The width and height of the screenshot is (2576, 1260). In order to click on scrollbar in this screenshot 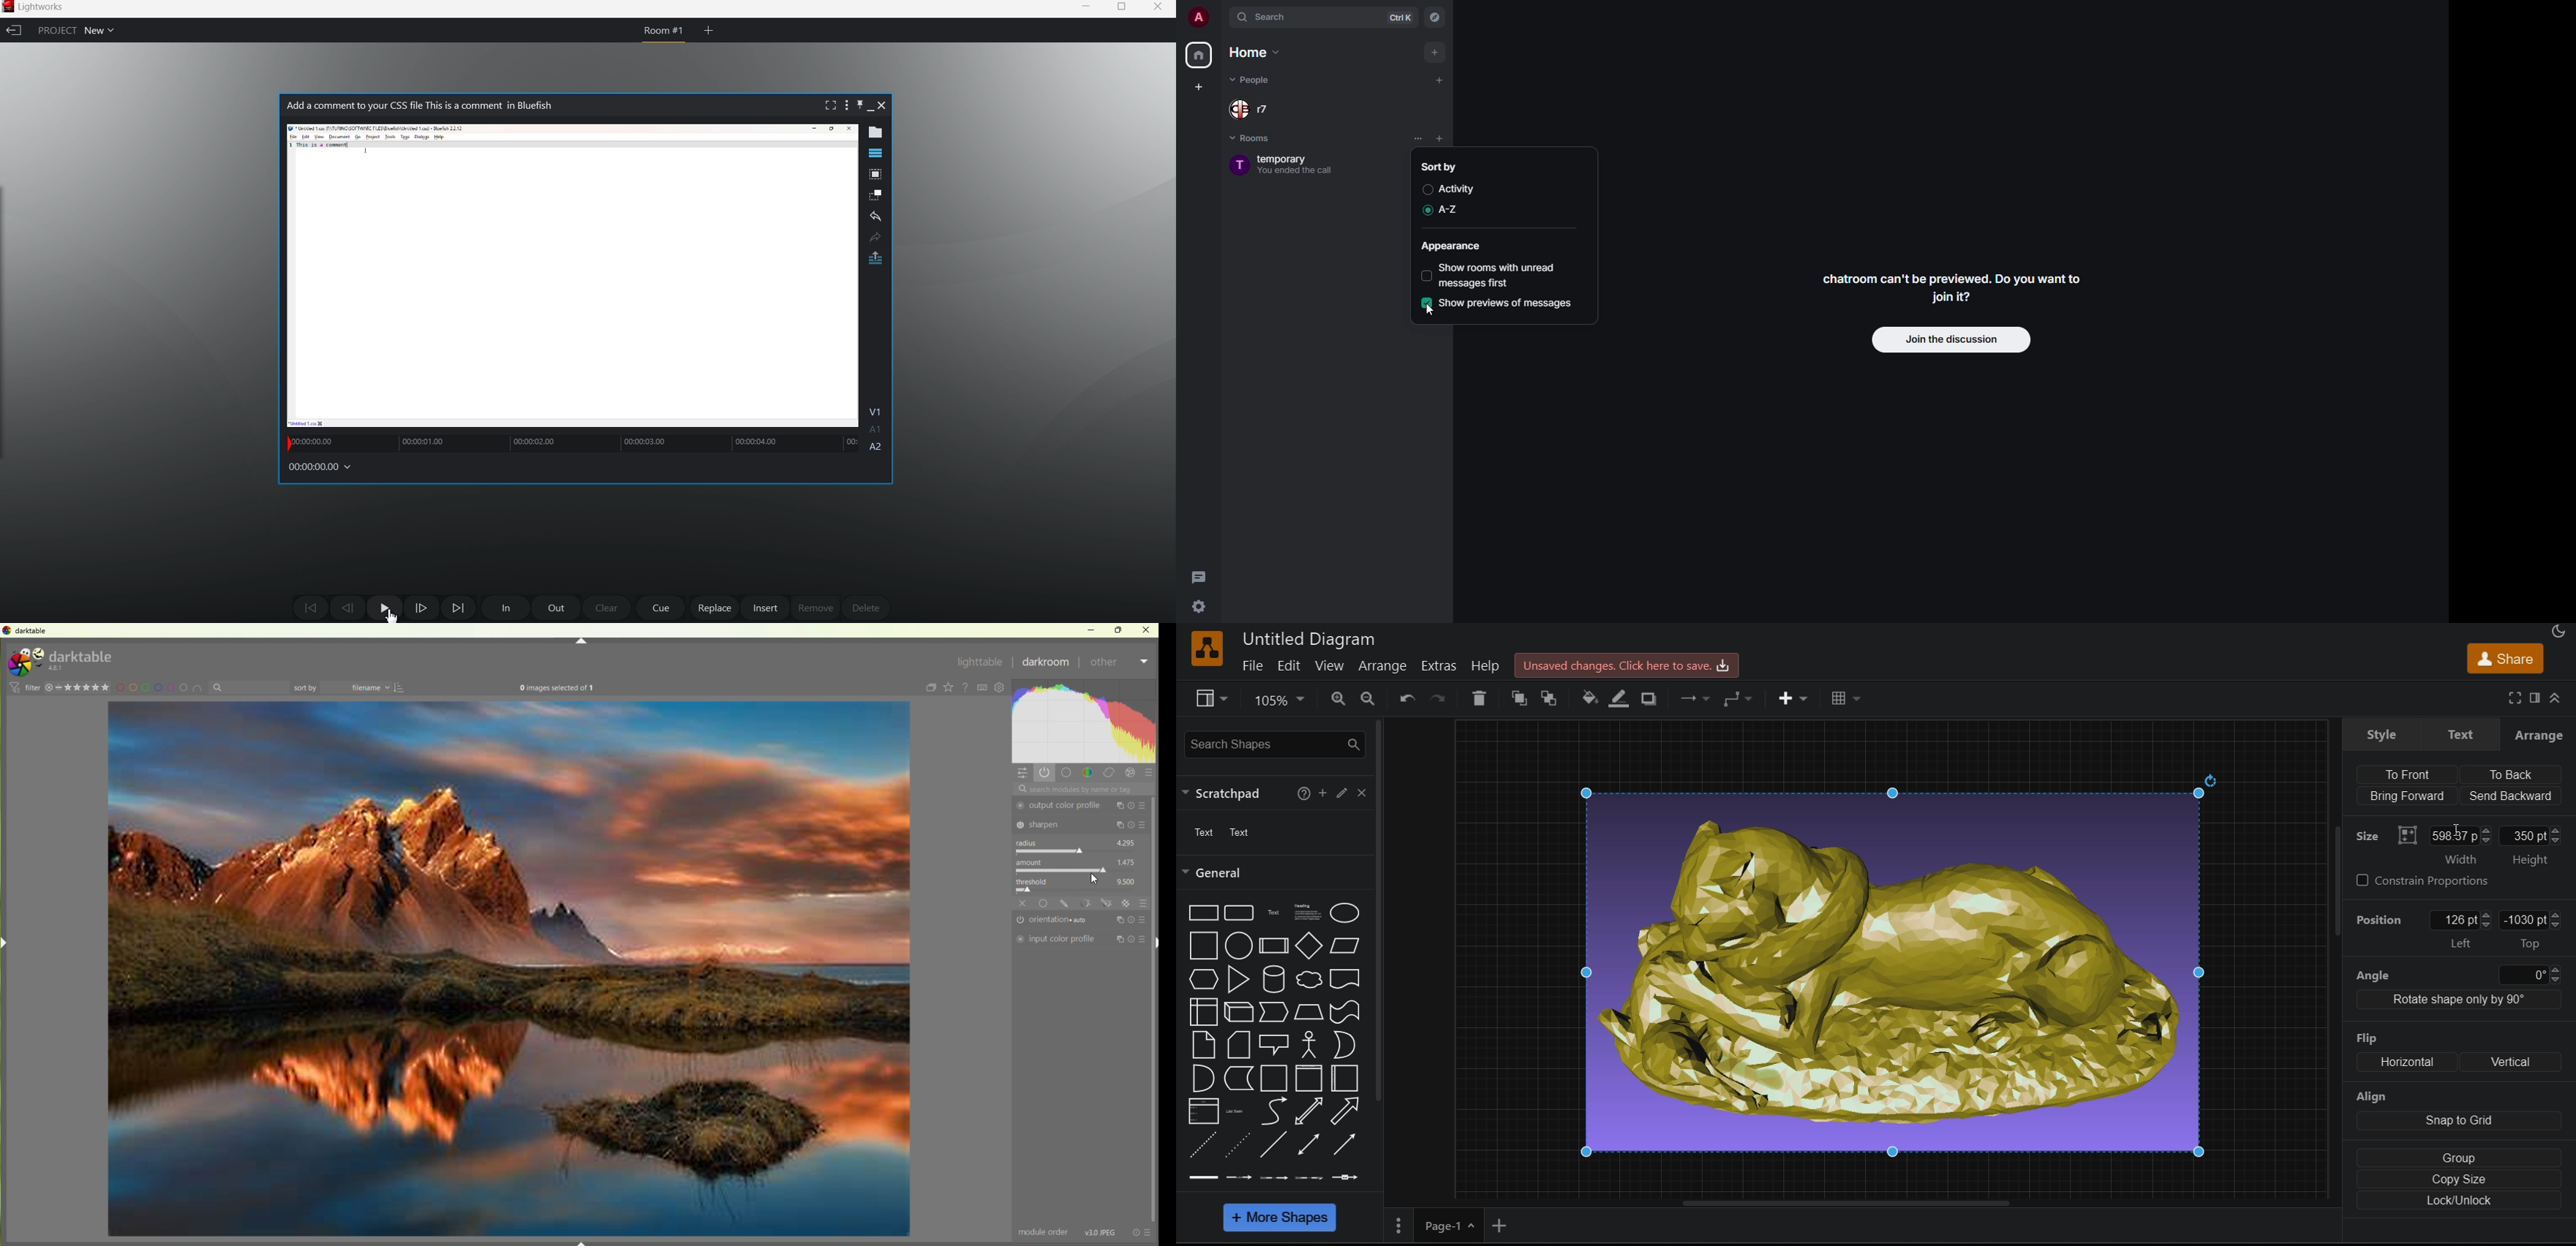, I will do `click(2333, 881)`.